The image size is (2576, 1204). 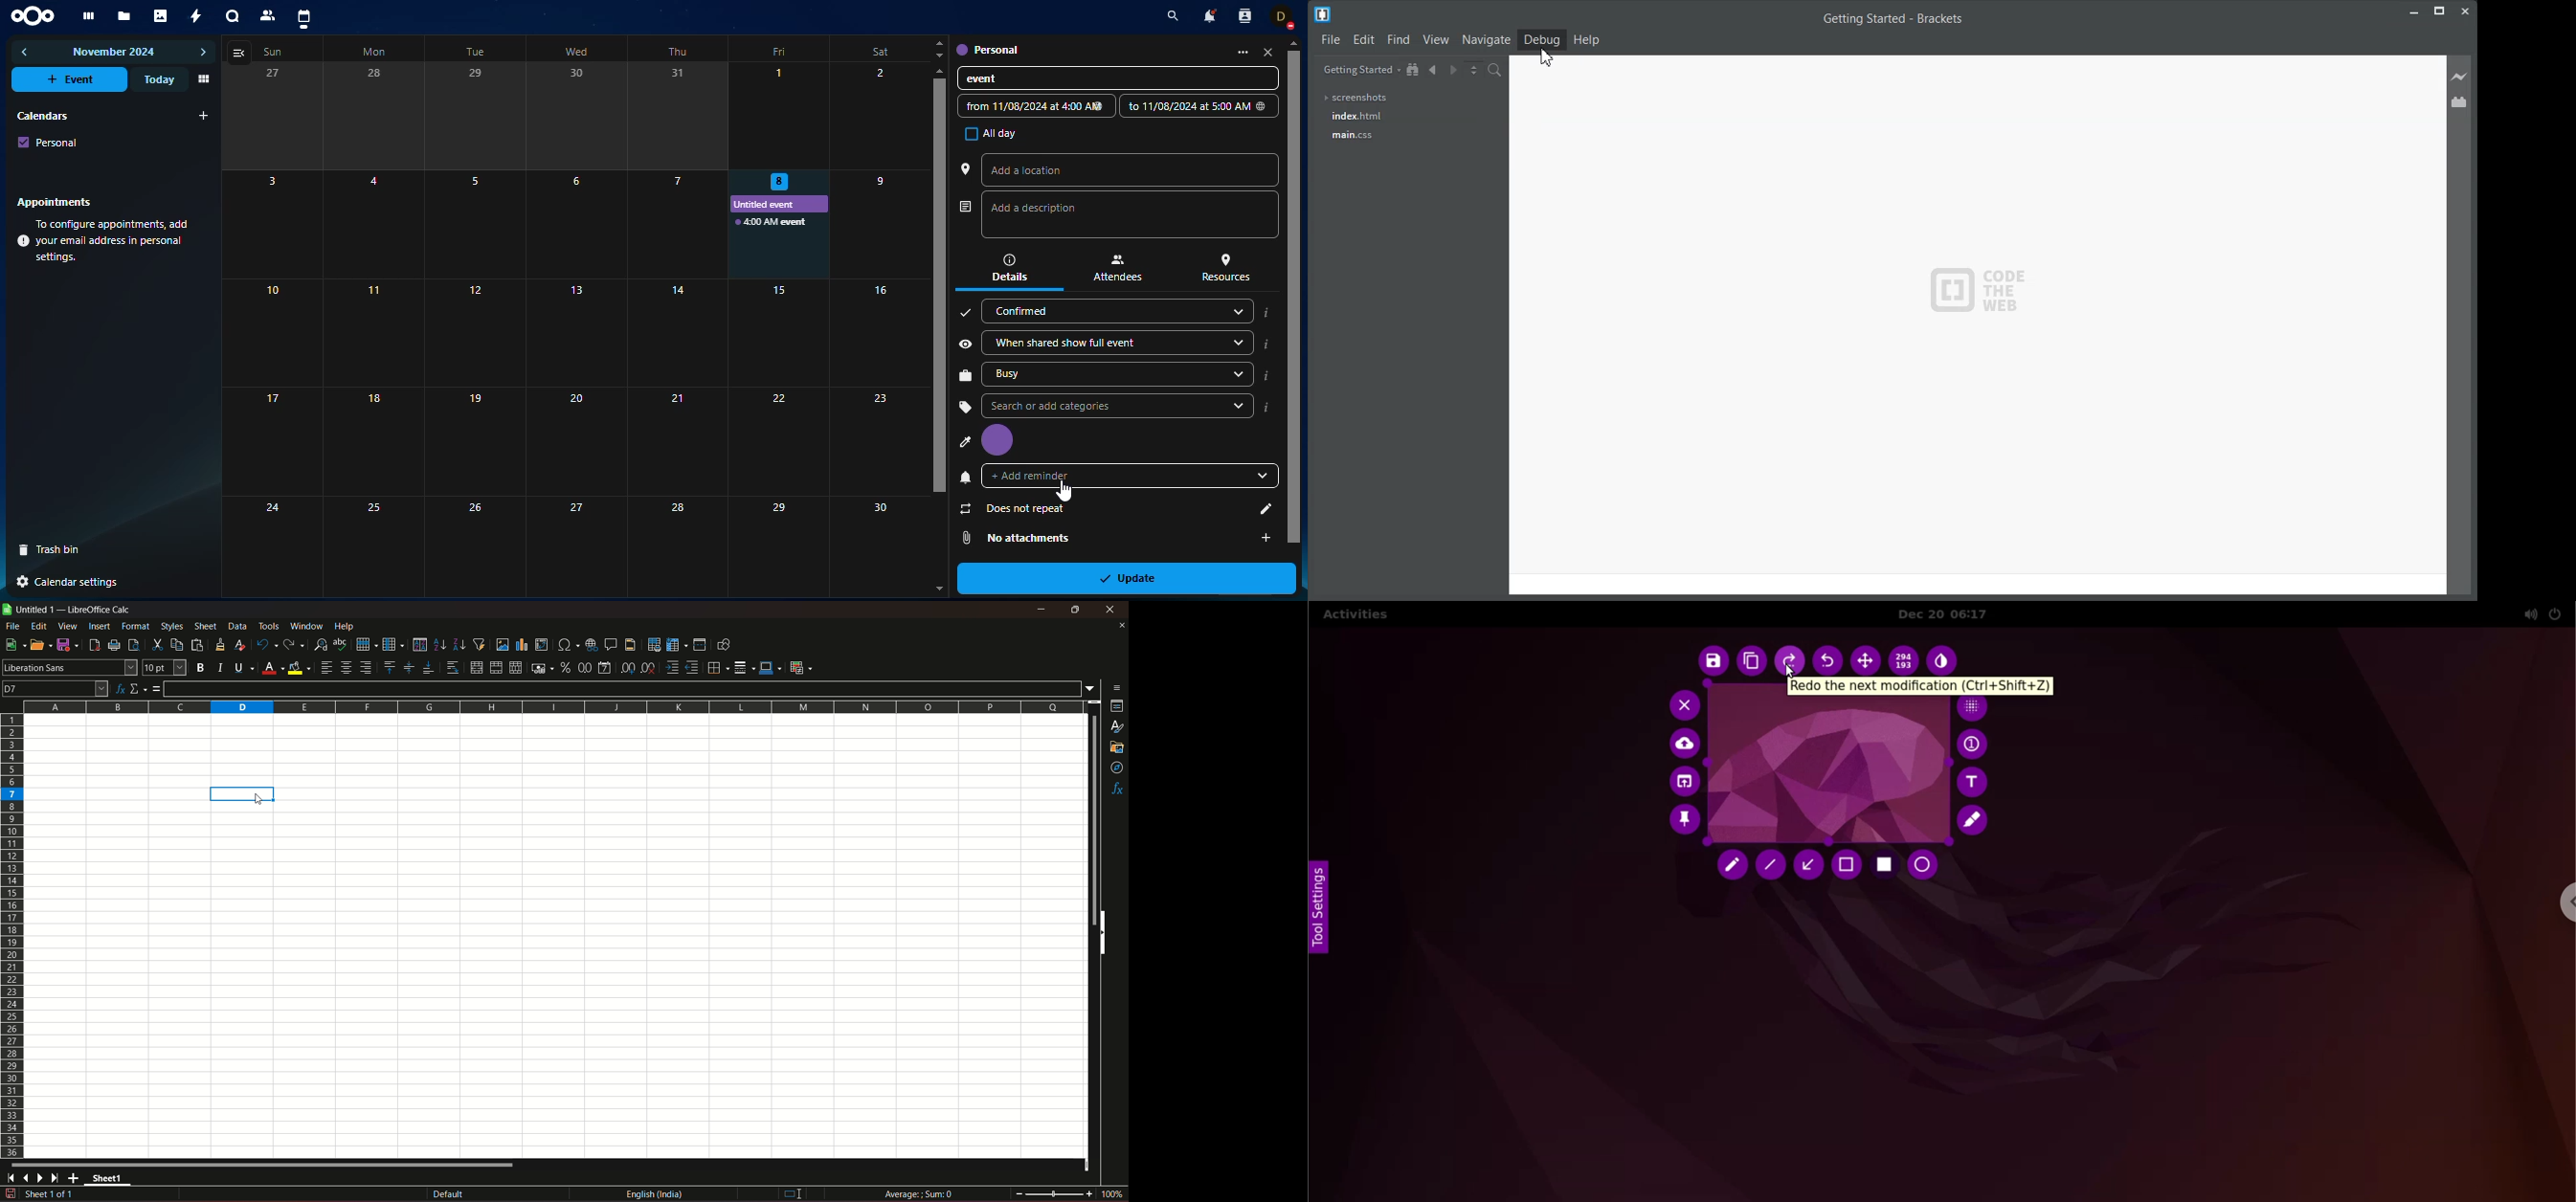 What do you see at coordinates (270, 626) in the screenshot?
I see `tools` at bounding box center [270, 626].